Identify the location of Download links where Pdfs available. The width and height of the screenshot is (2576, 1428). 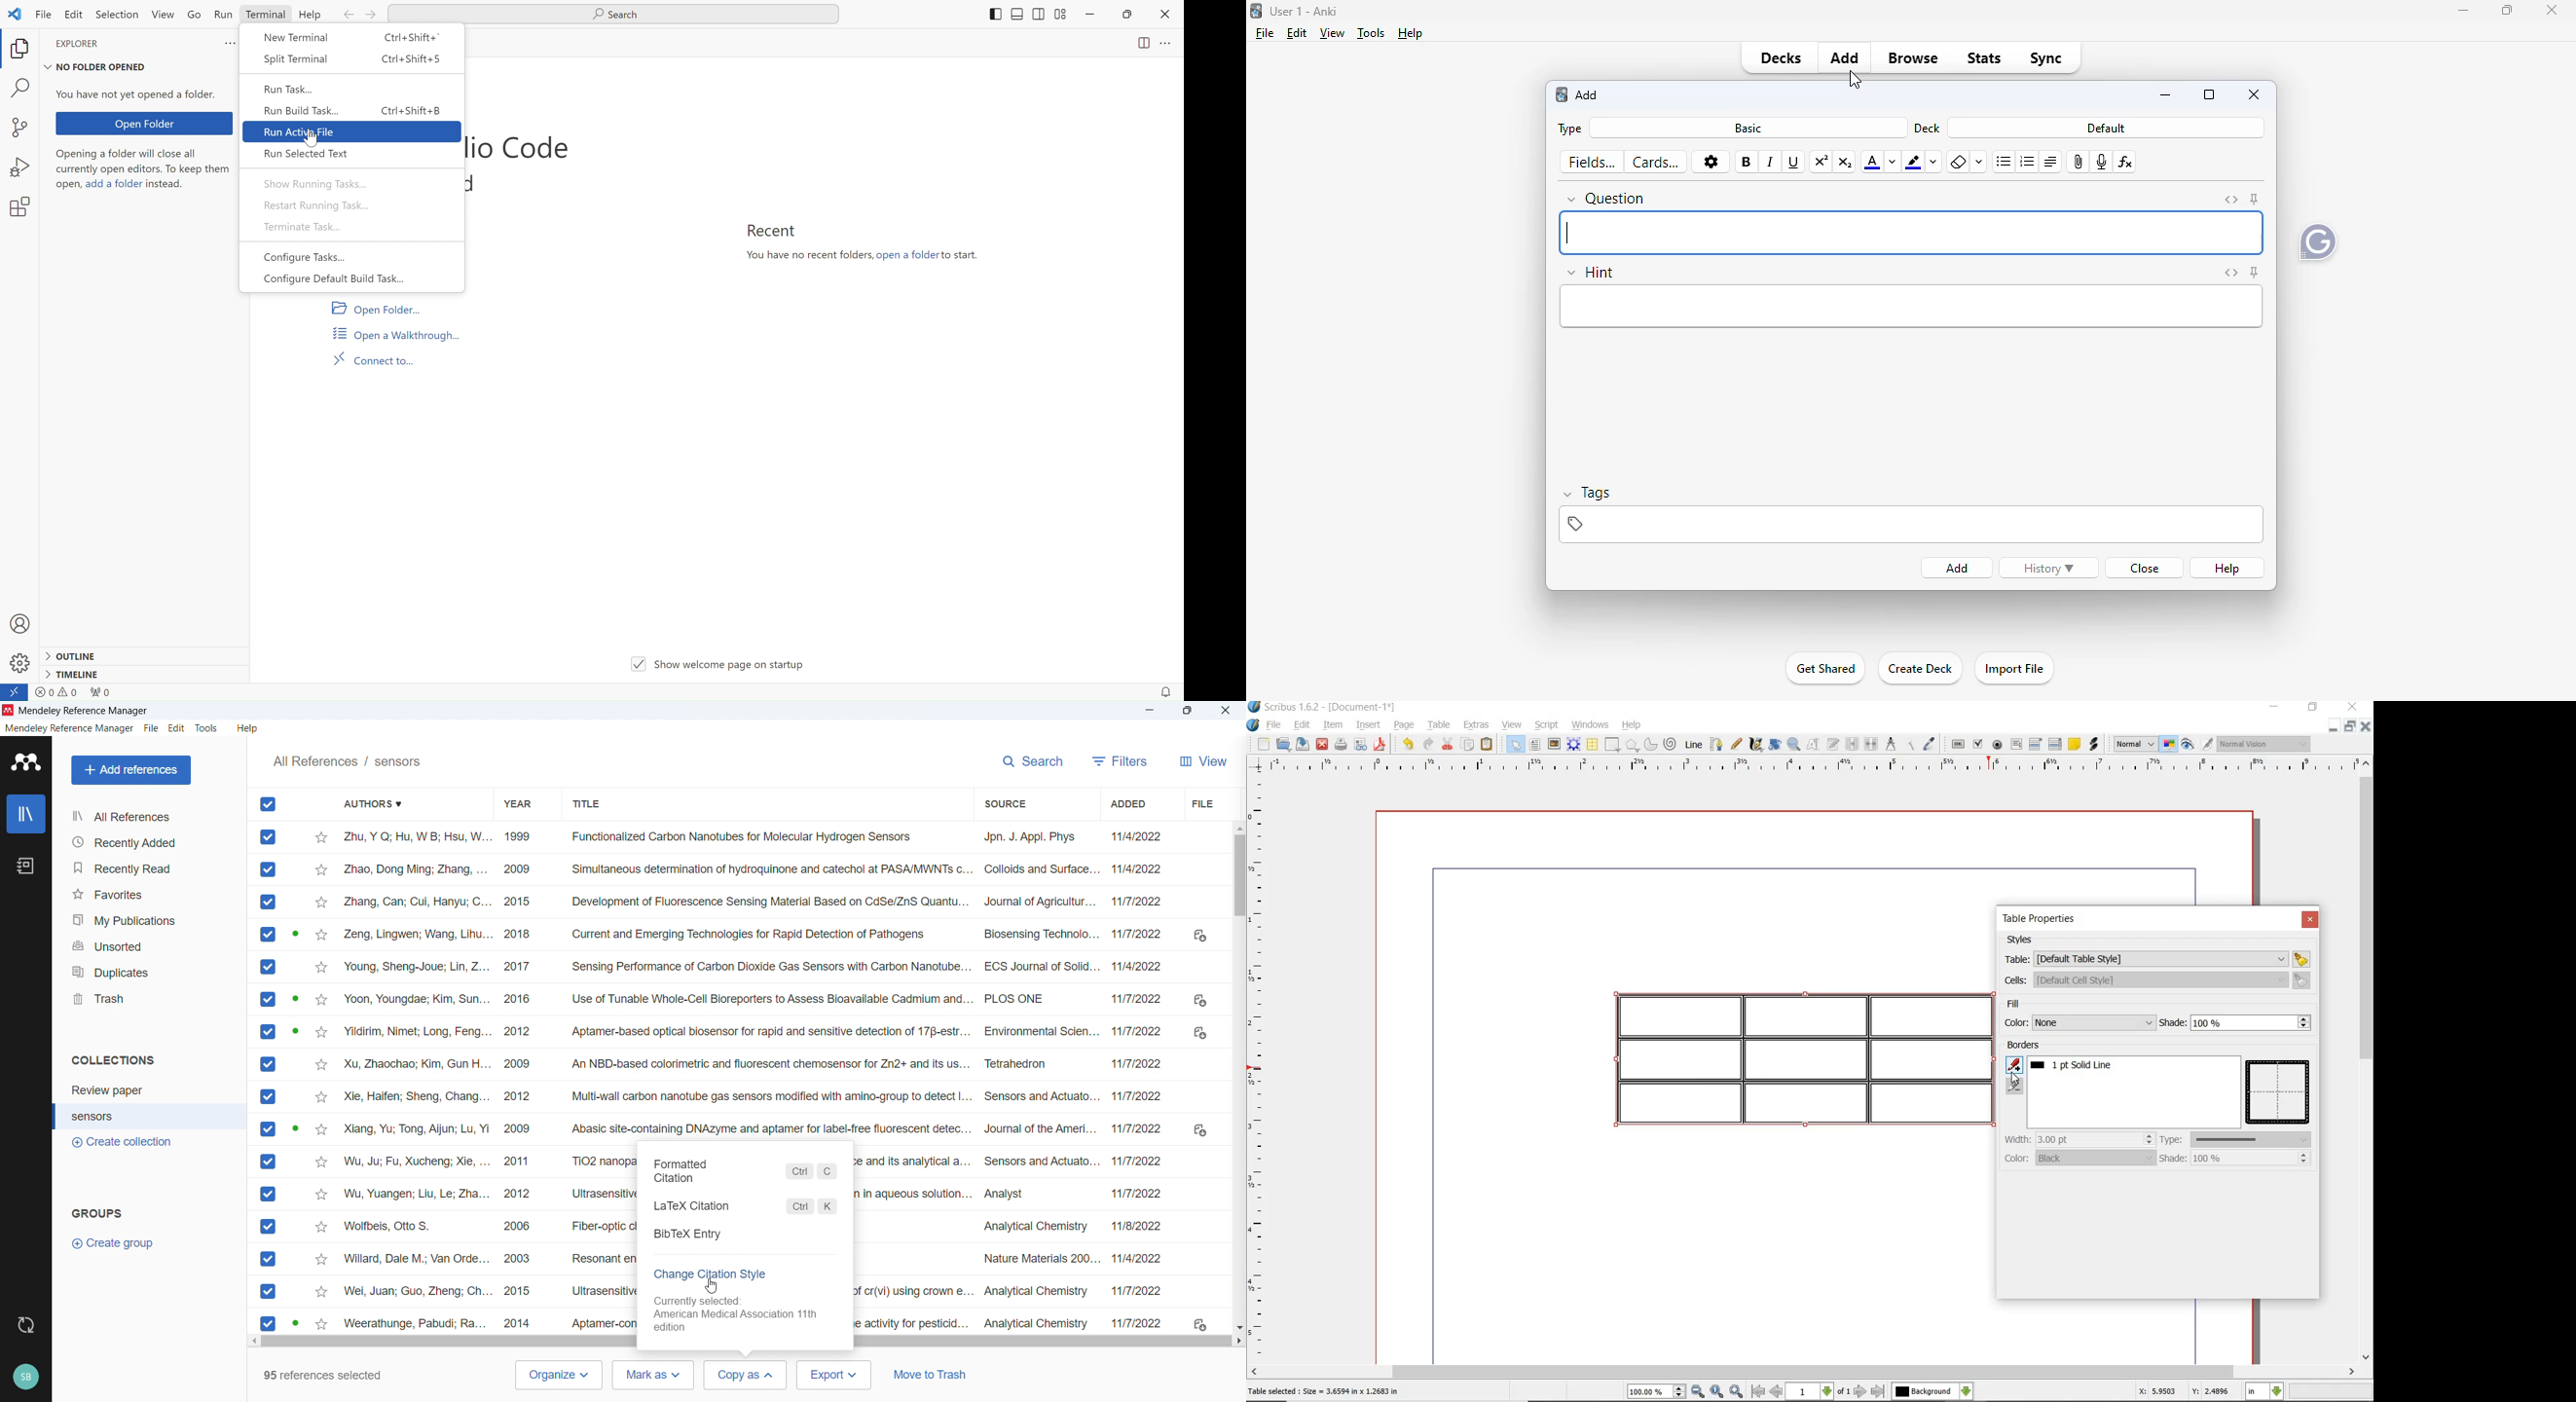
(1201, 1130).